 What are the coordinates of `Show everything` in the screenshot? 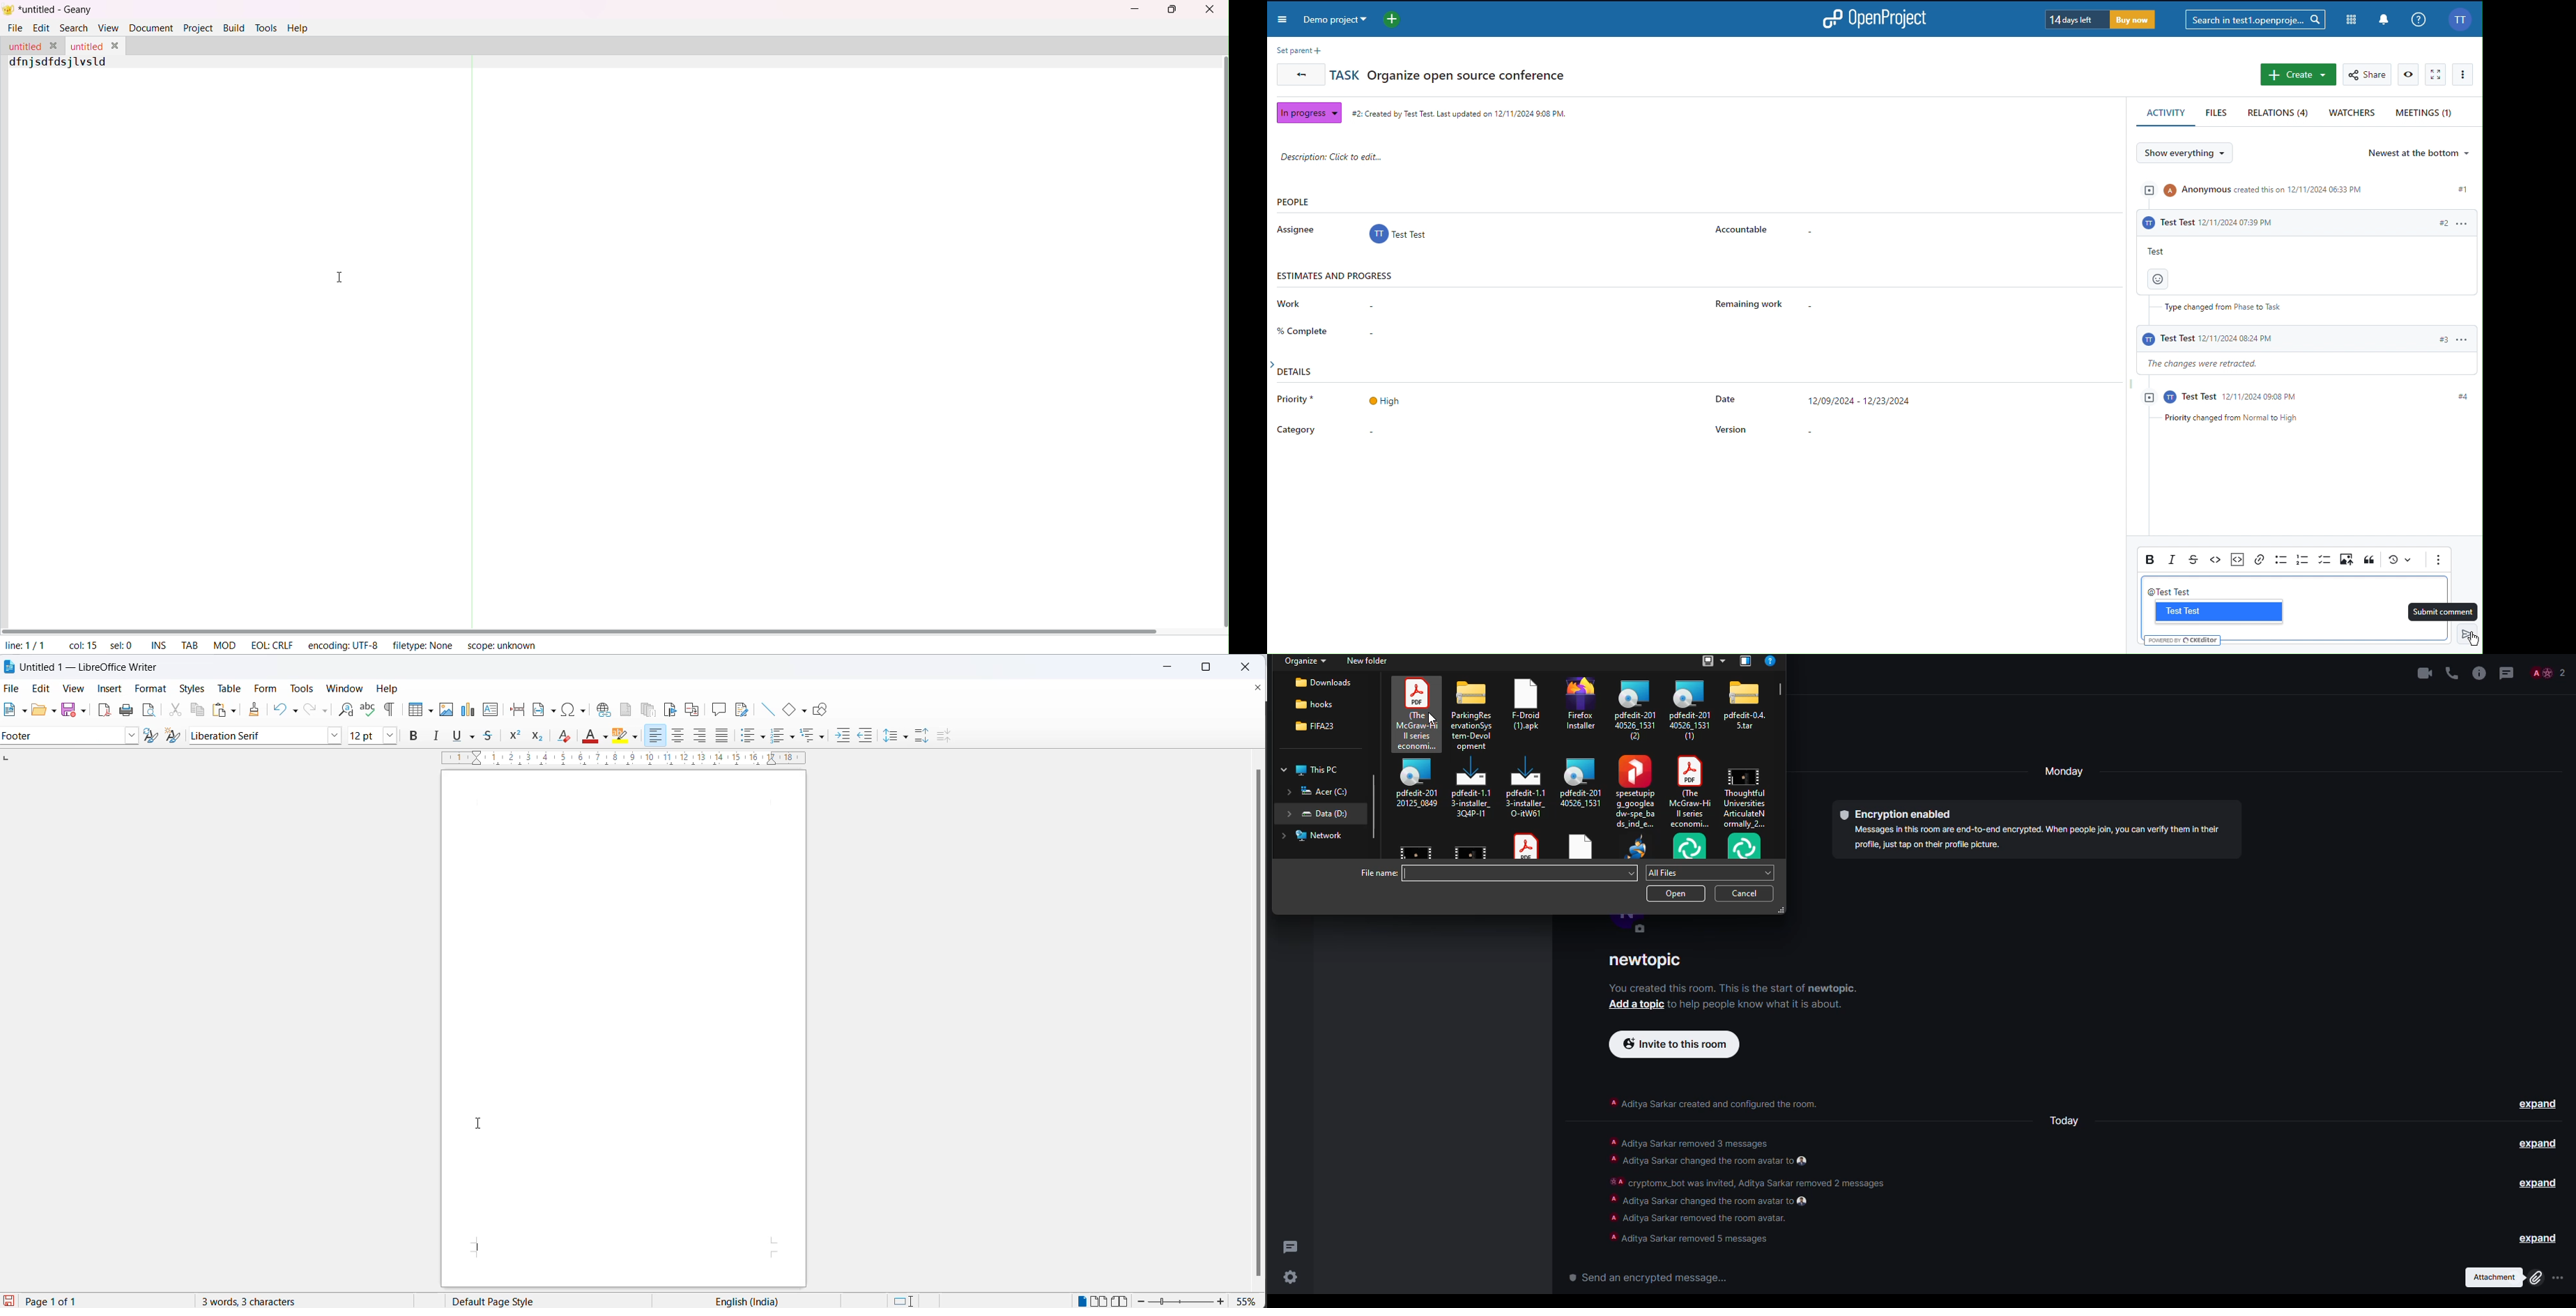 It's located at (2190, 153).